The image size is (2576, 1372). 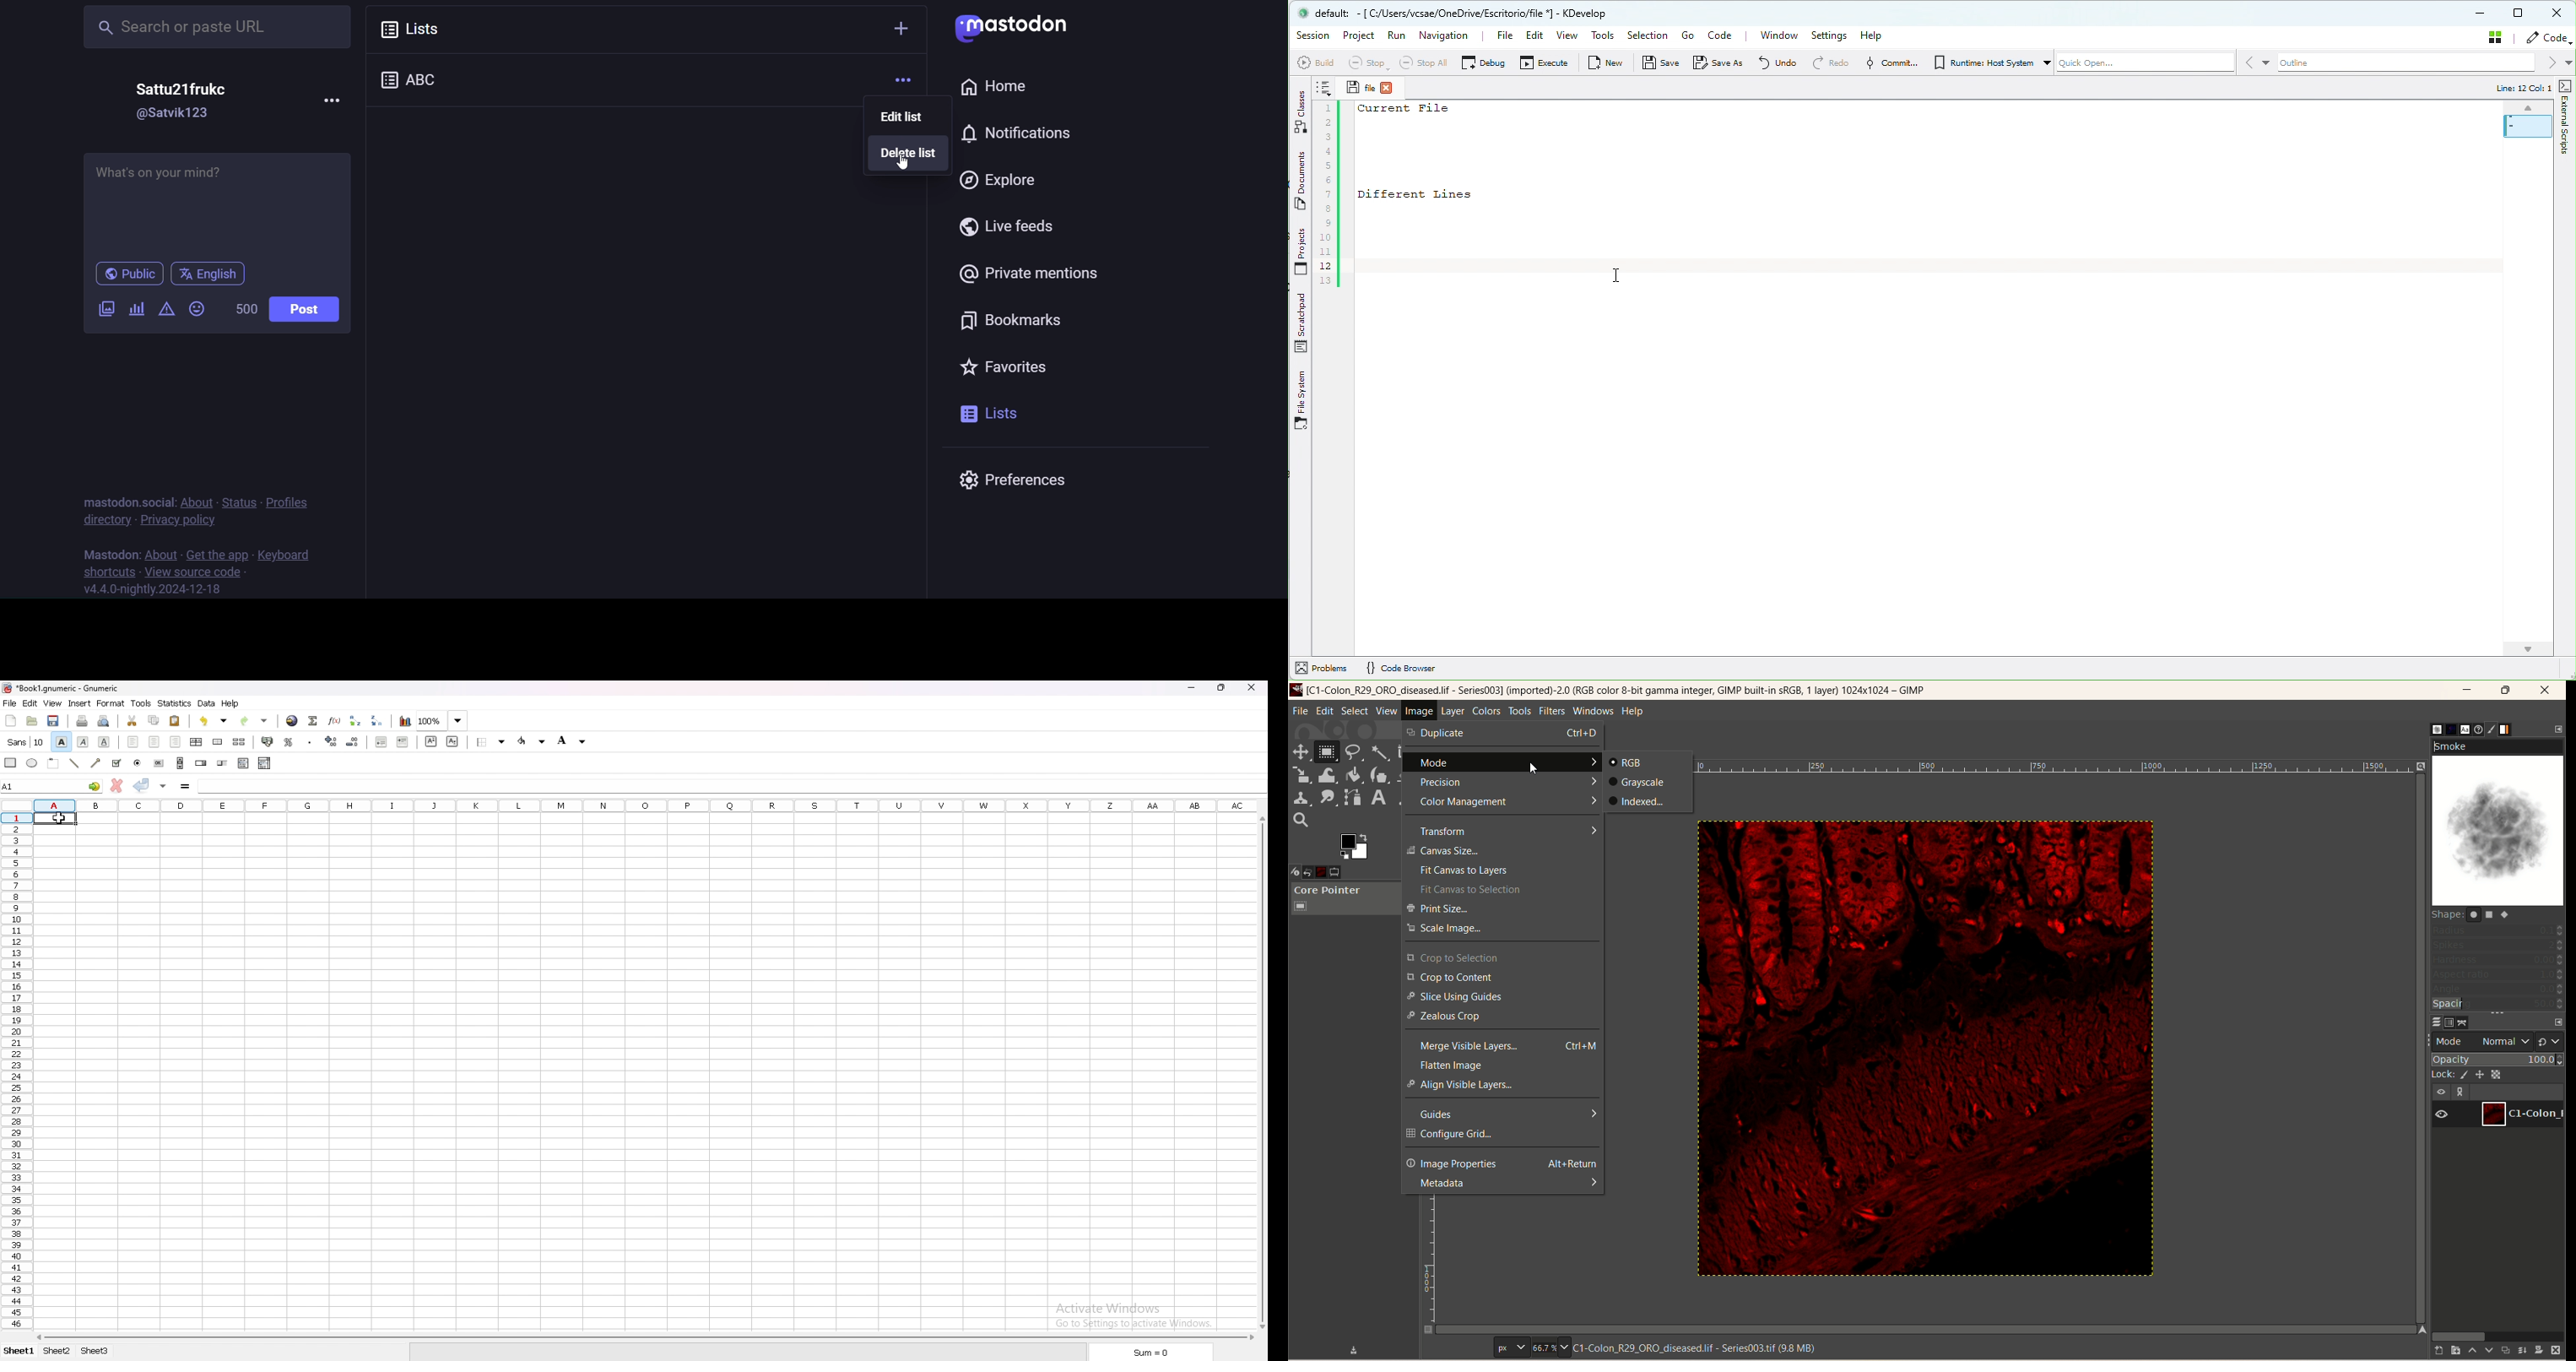 What do you see at coordinates (178, 520) in the screenshot?
I see `privacy policy` at bounding box center [178, 520].